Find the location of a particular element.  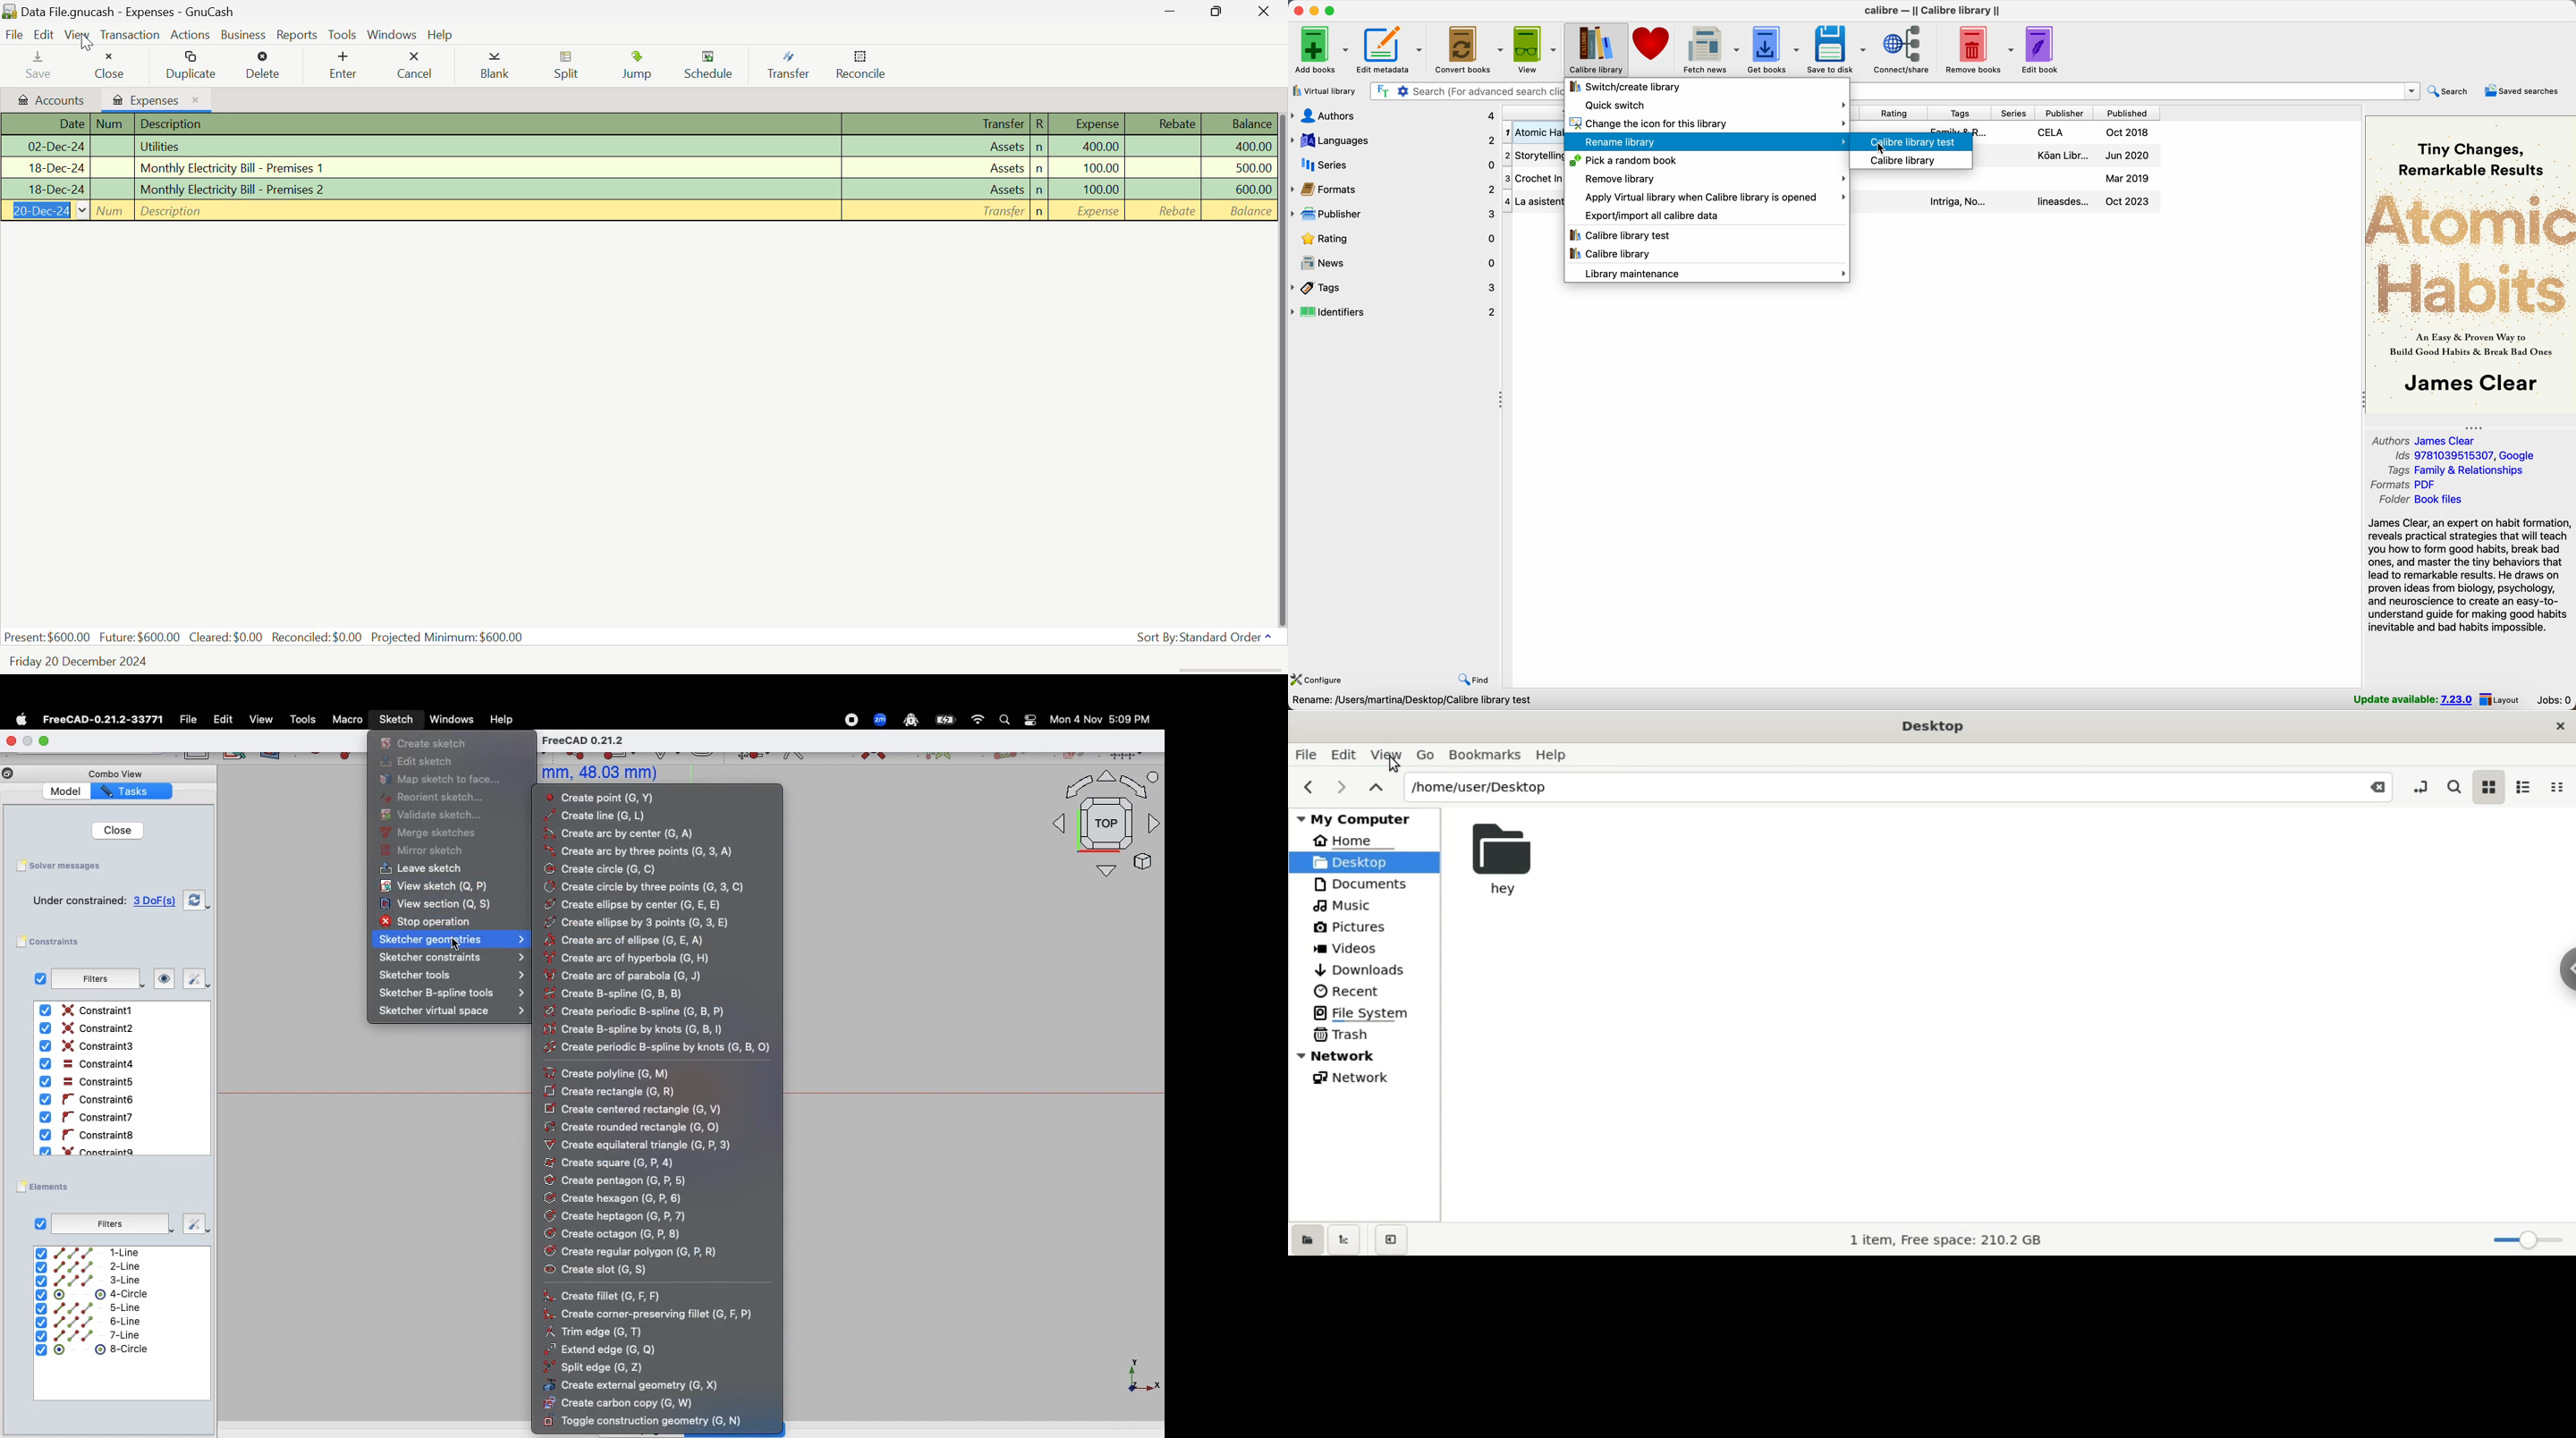

calibre library is located at coordinates (1898, 162).